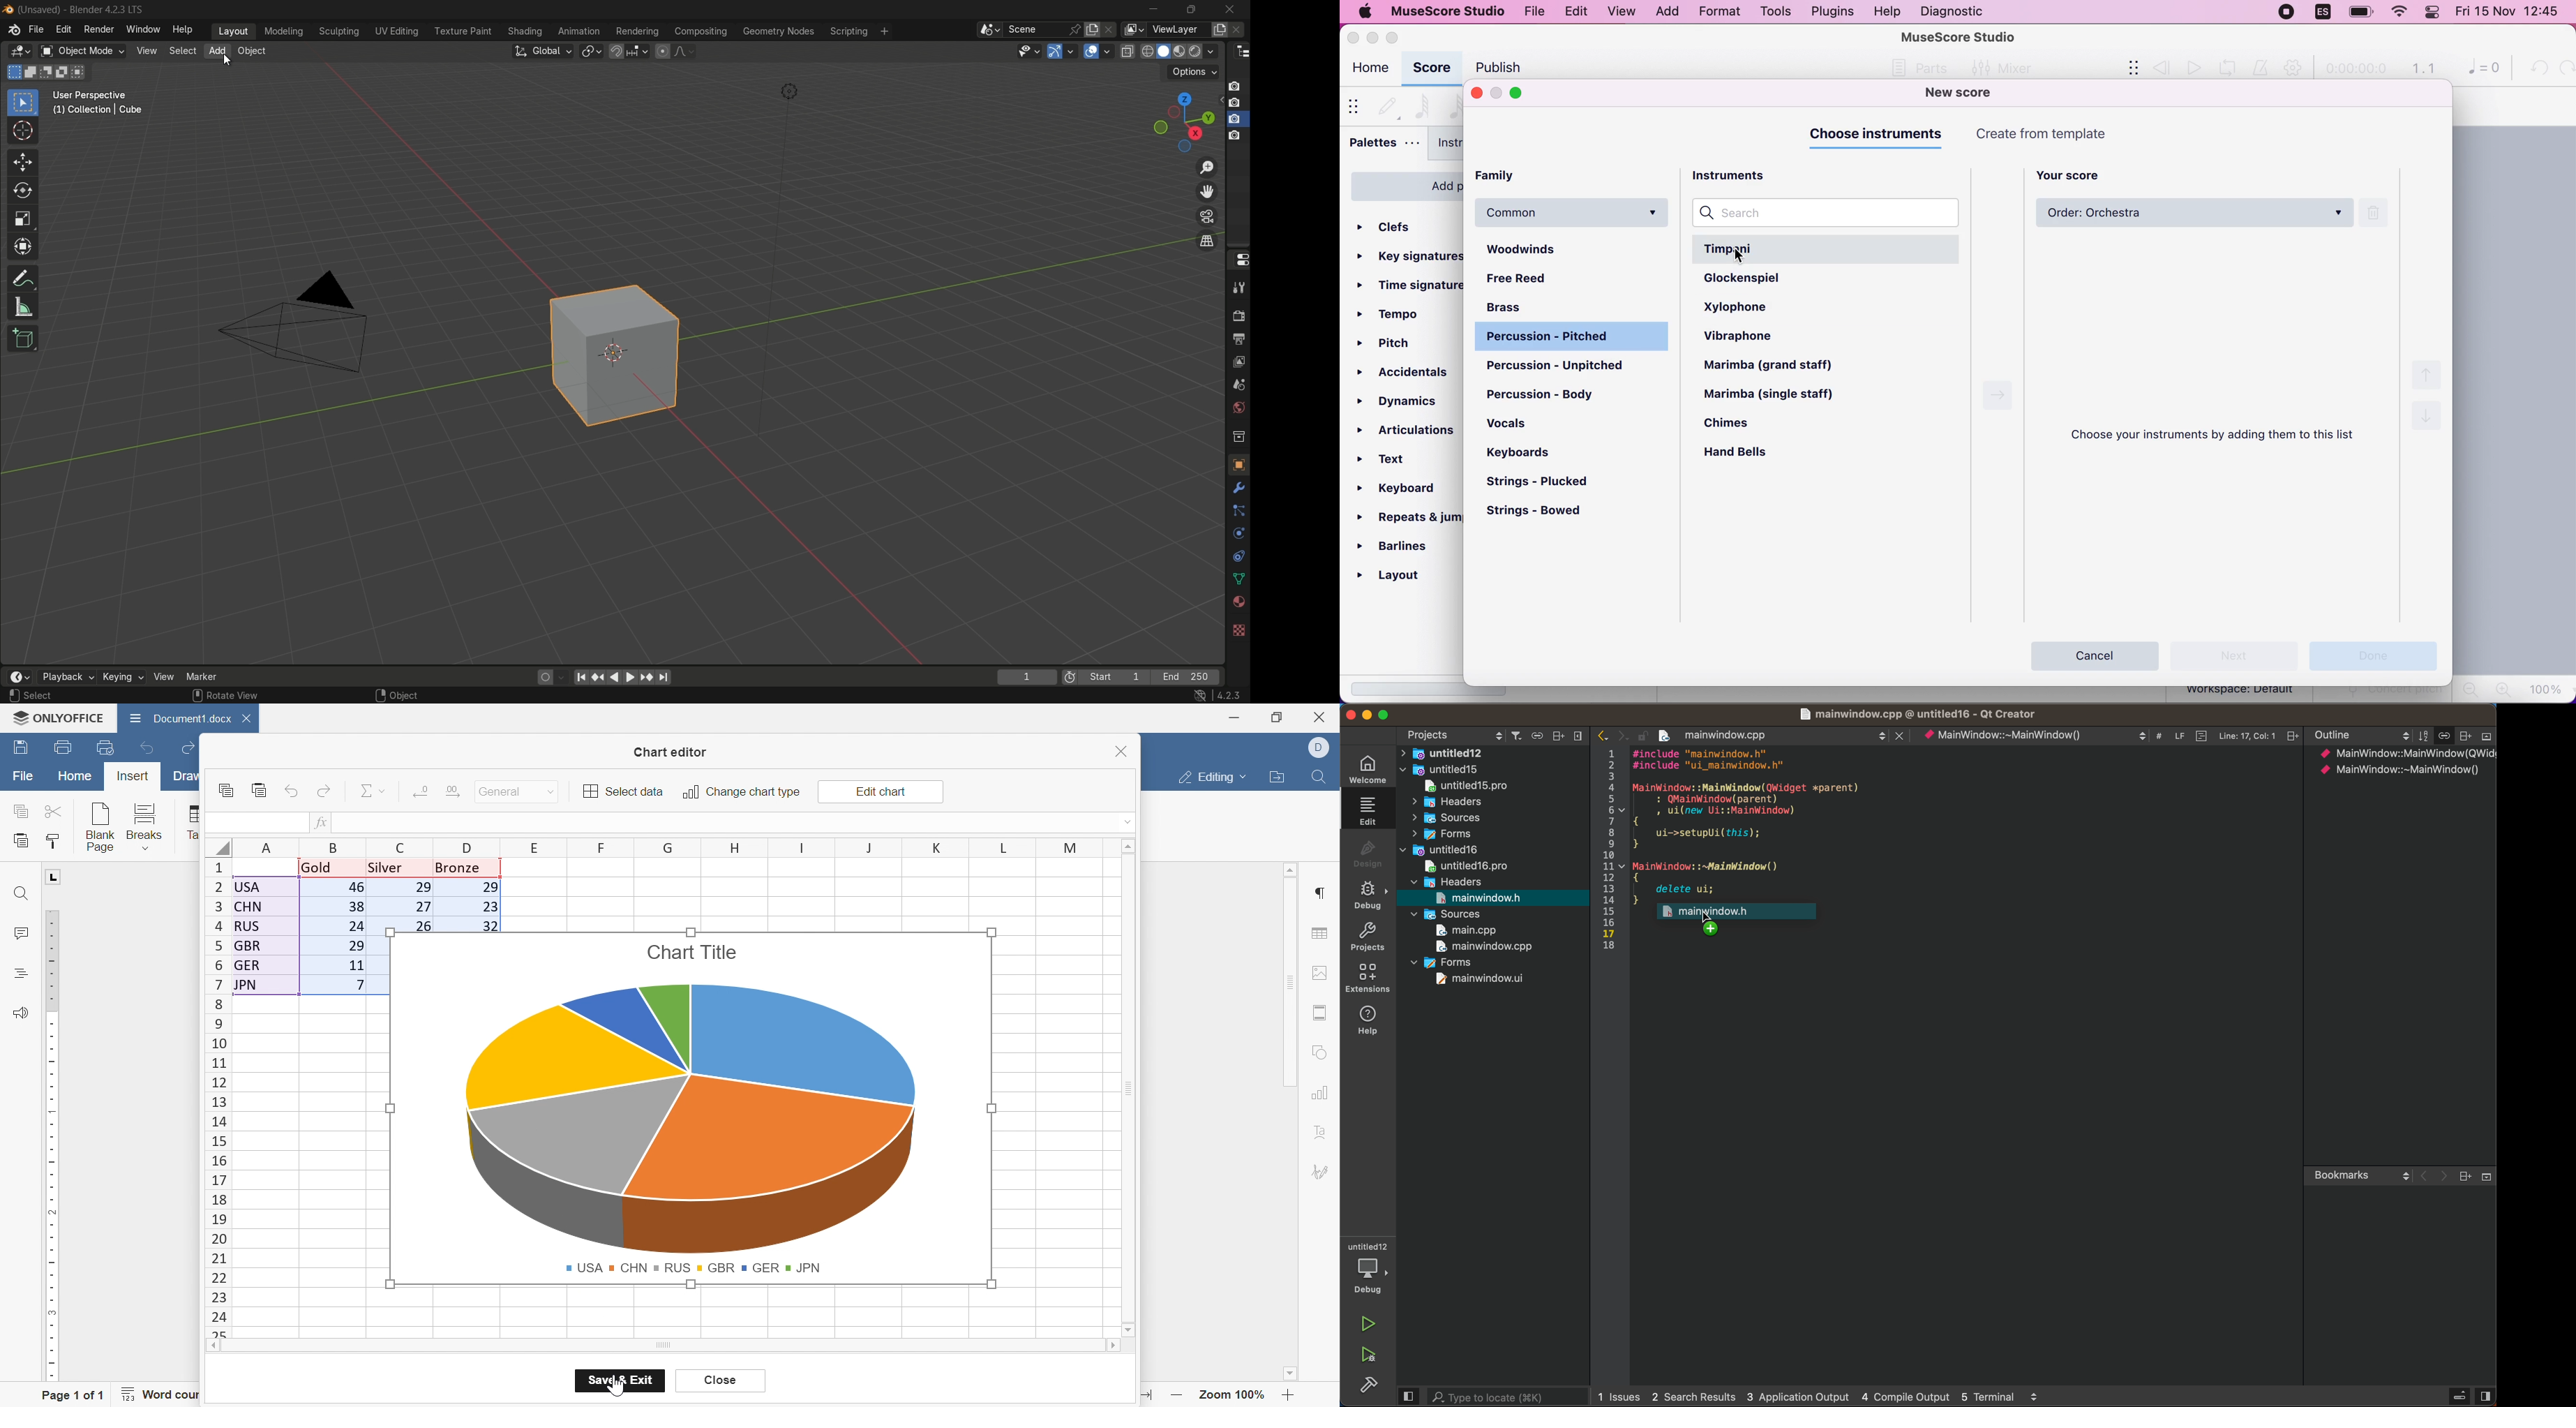 This screenshot has height=1428, width=2576. What do you see at coordinates (1234, 1394) in the screenshot?
I see `Zoom 100%` at bounding box center [1234, 1394].